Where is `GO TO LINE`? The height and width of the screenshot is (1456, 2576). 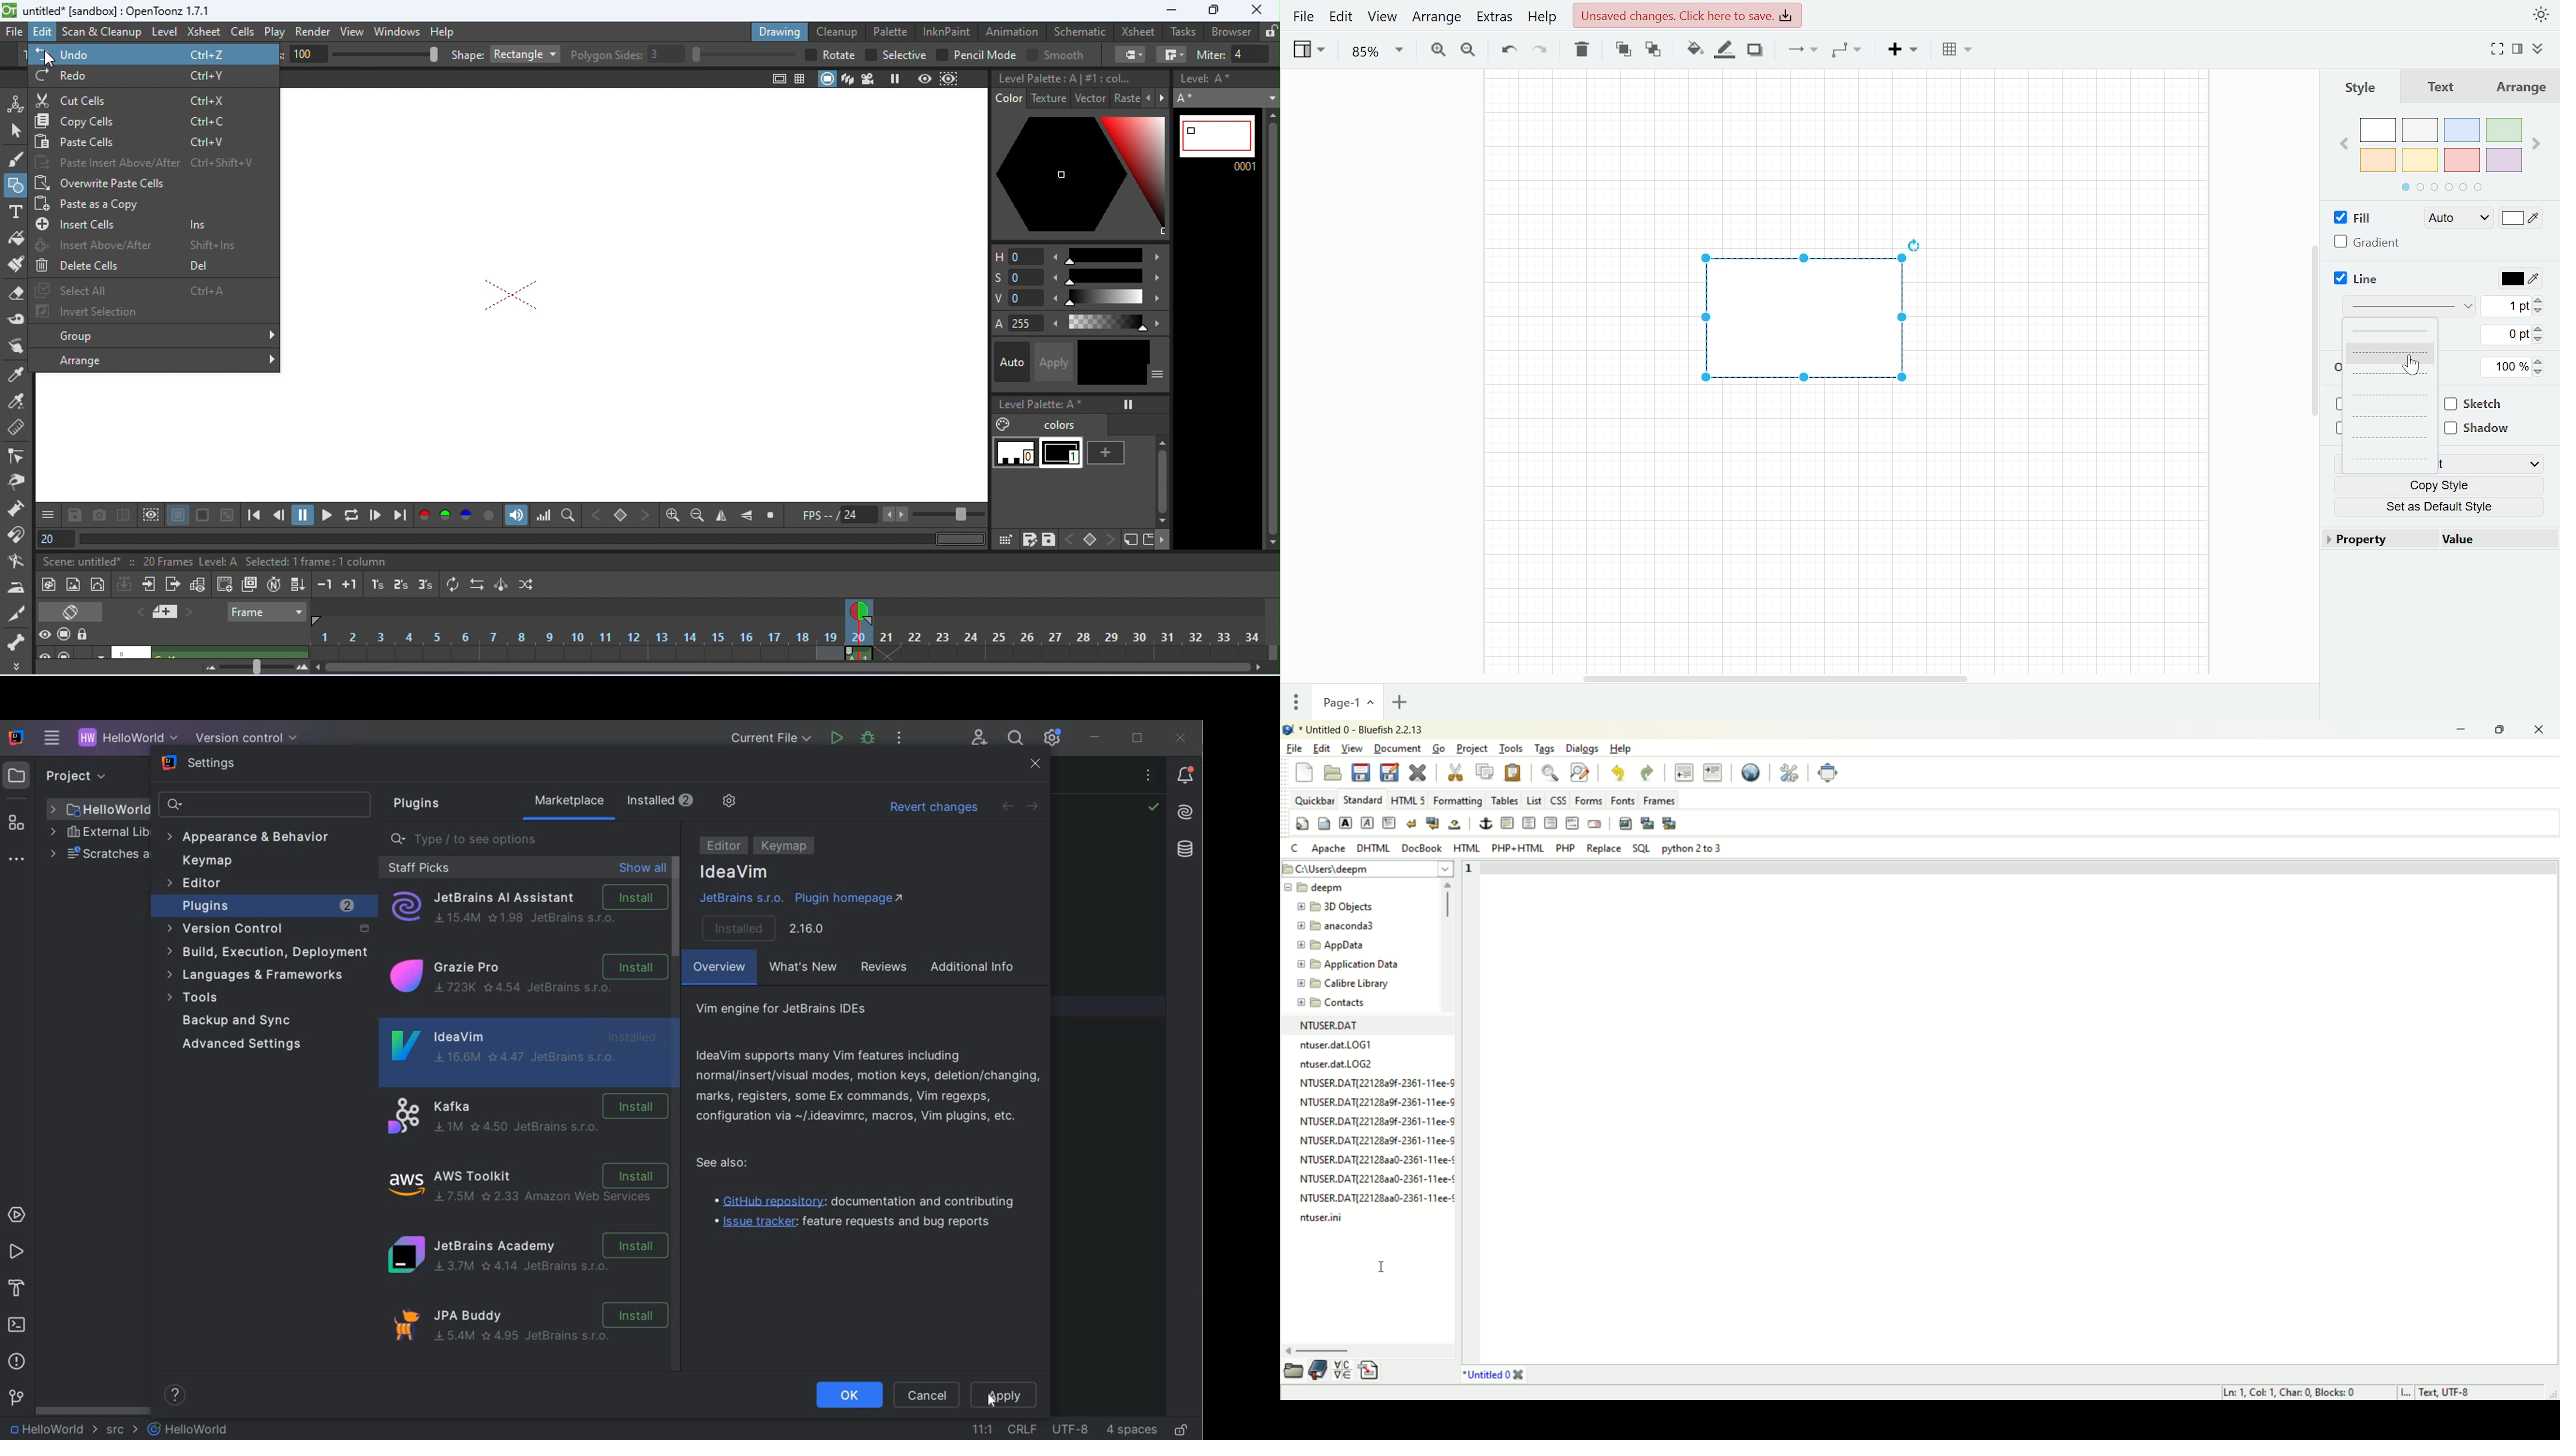 GO TO LINE is located at coordinates (983, 1427).